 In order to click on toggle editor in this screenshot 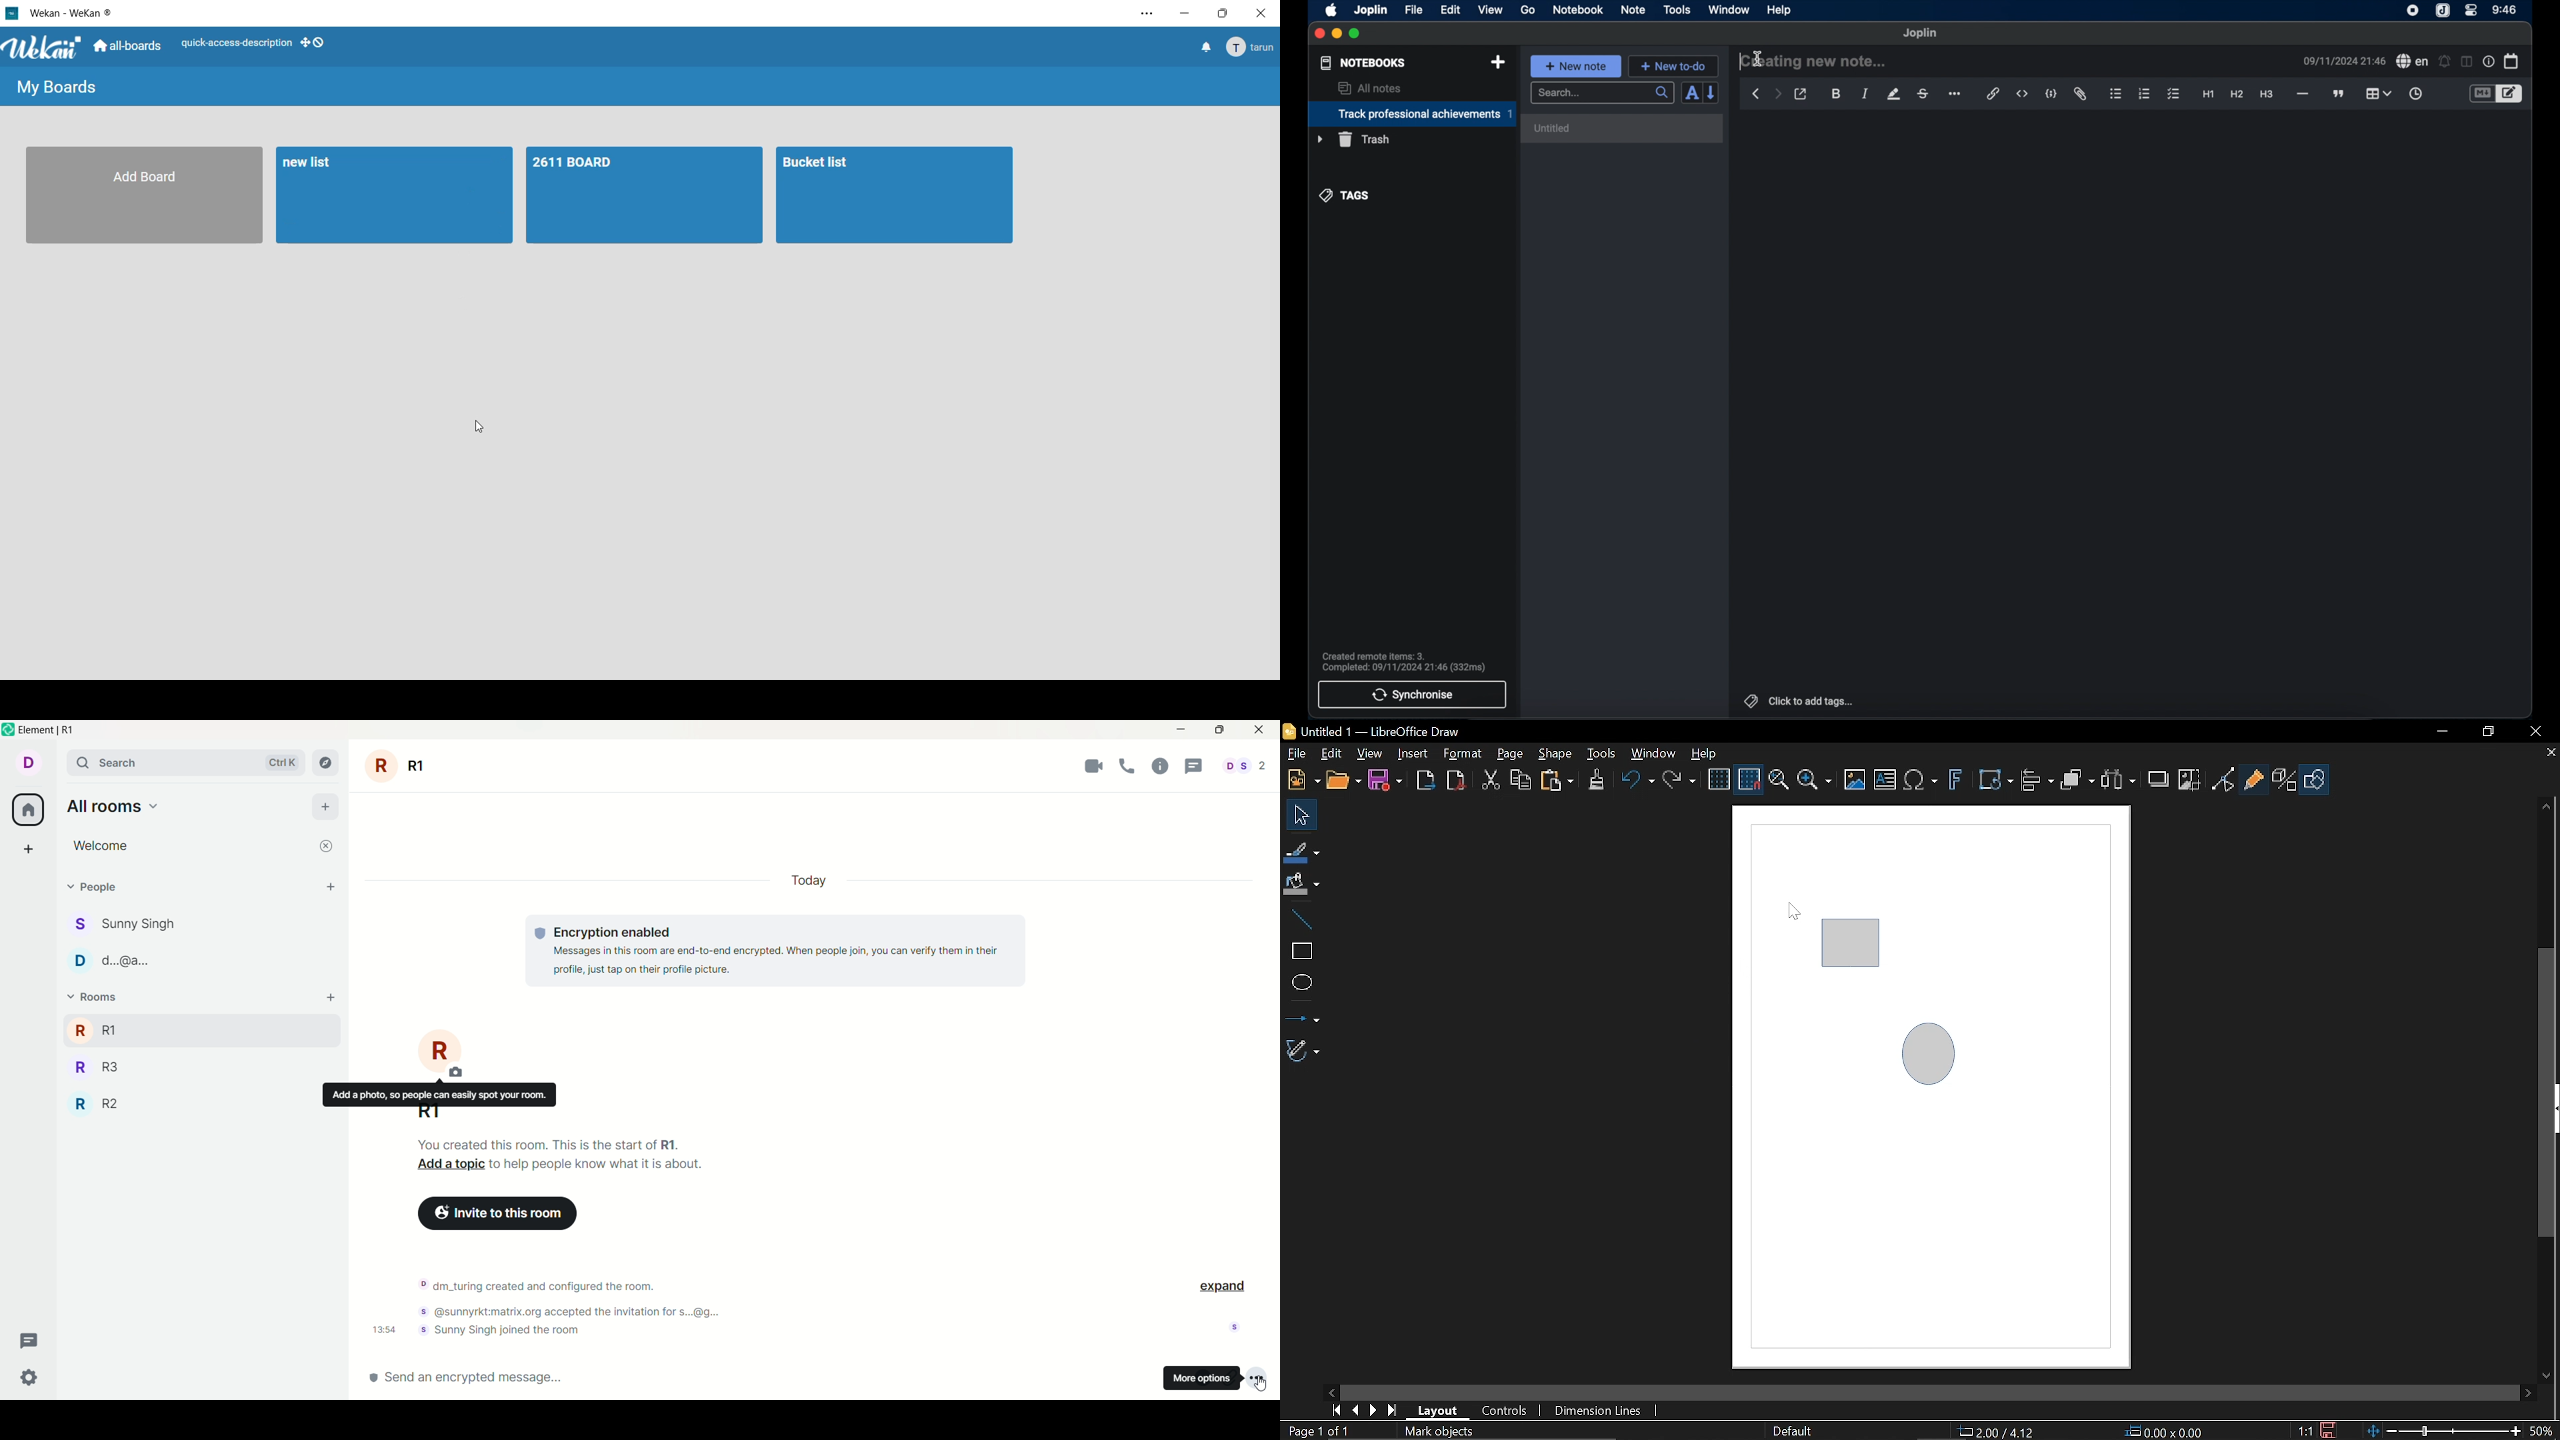, I will do `click(2481, 93)`.